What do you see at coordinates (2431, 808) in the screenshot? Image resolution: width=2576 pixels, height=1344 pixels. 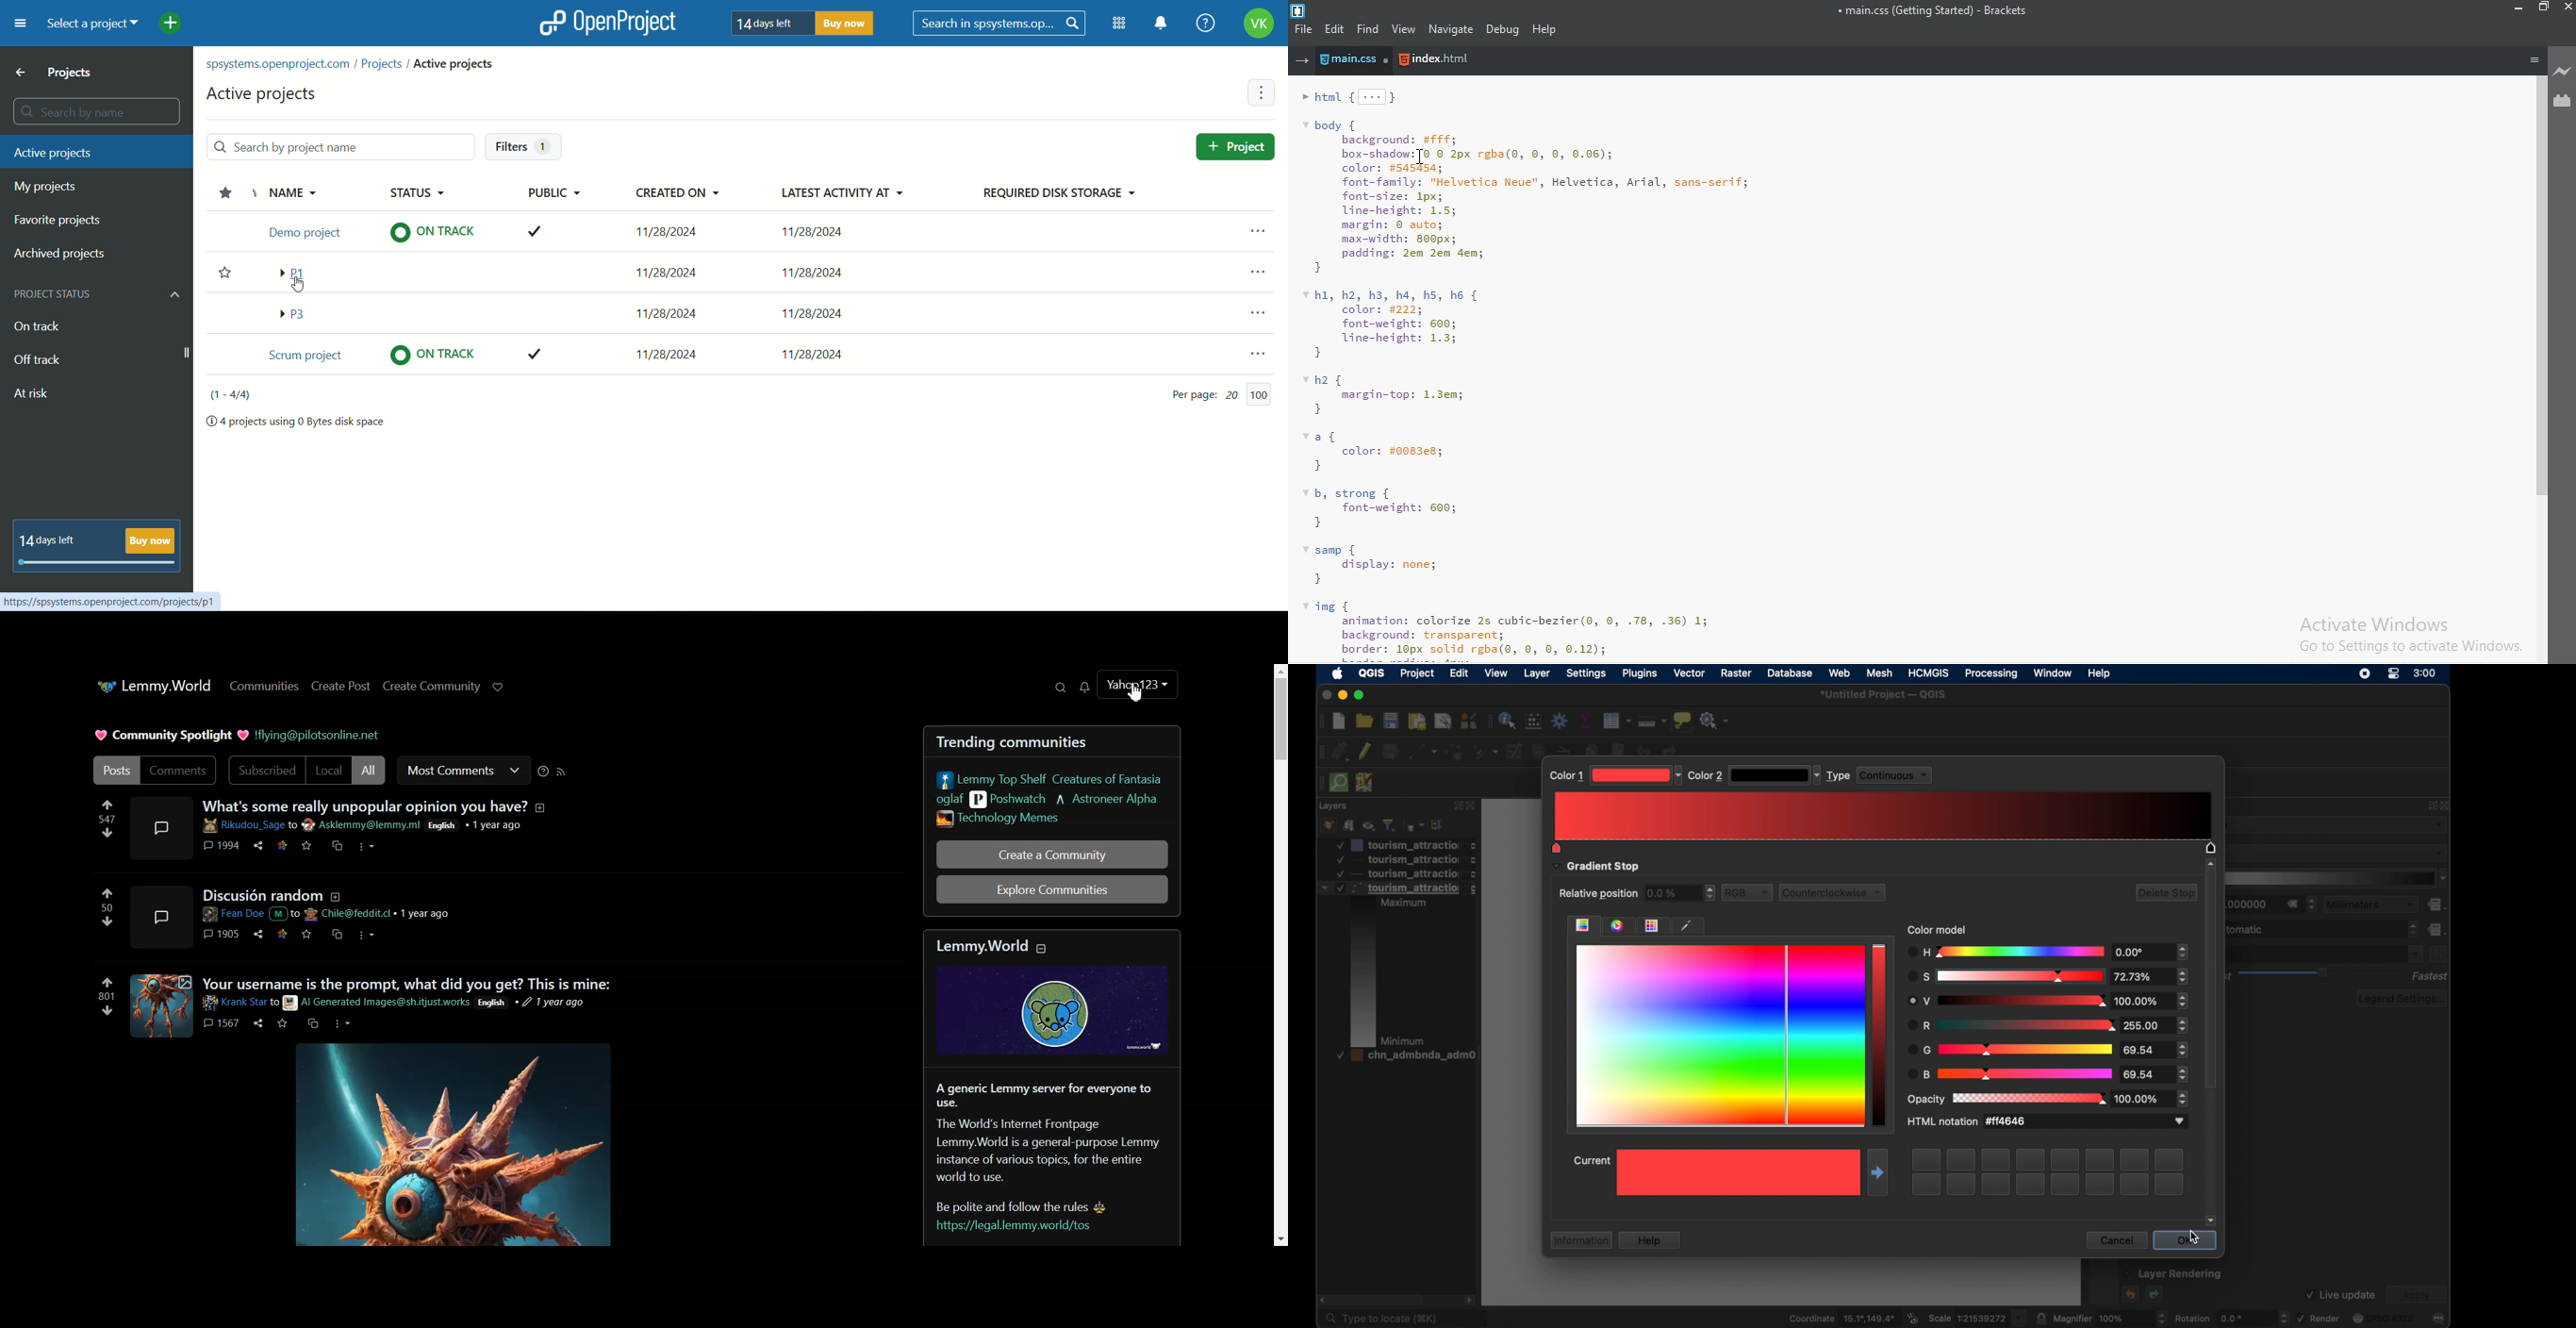 I see `expand` at bounding box center [2431, 808].